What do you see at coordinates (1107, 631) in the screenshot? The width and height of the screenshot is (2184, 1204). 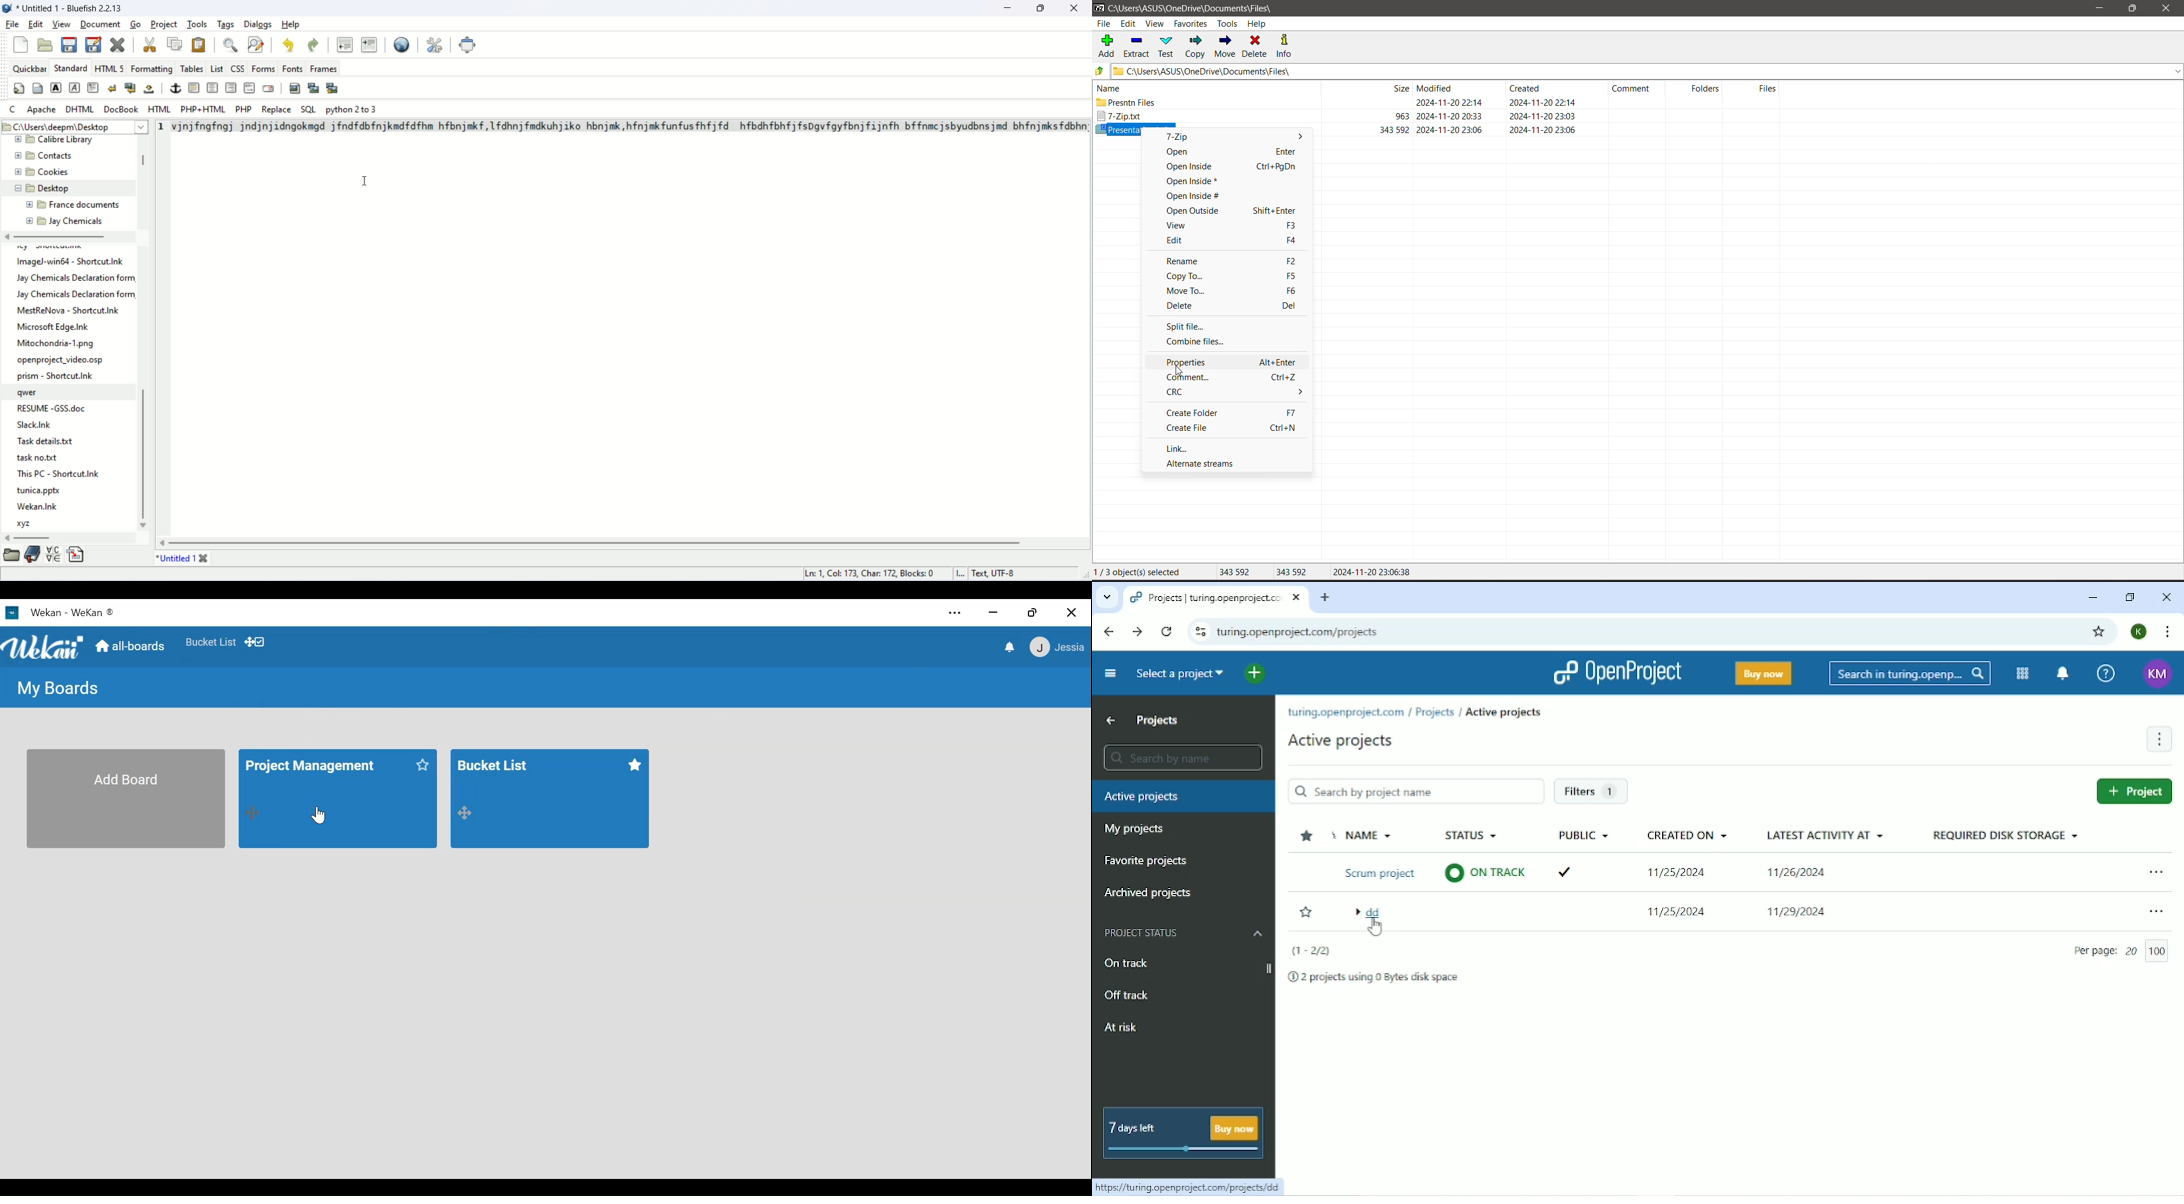 I see `Back` at bounding box center [1107, 631].